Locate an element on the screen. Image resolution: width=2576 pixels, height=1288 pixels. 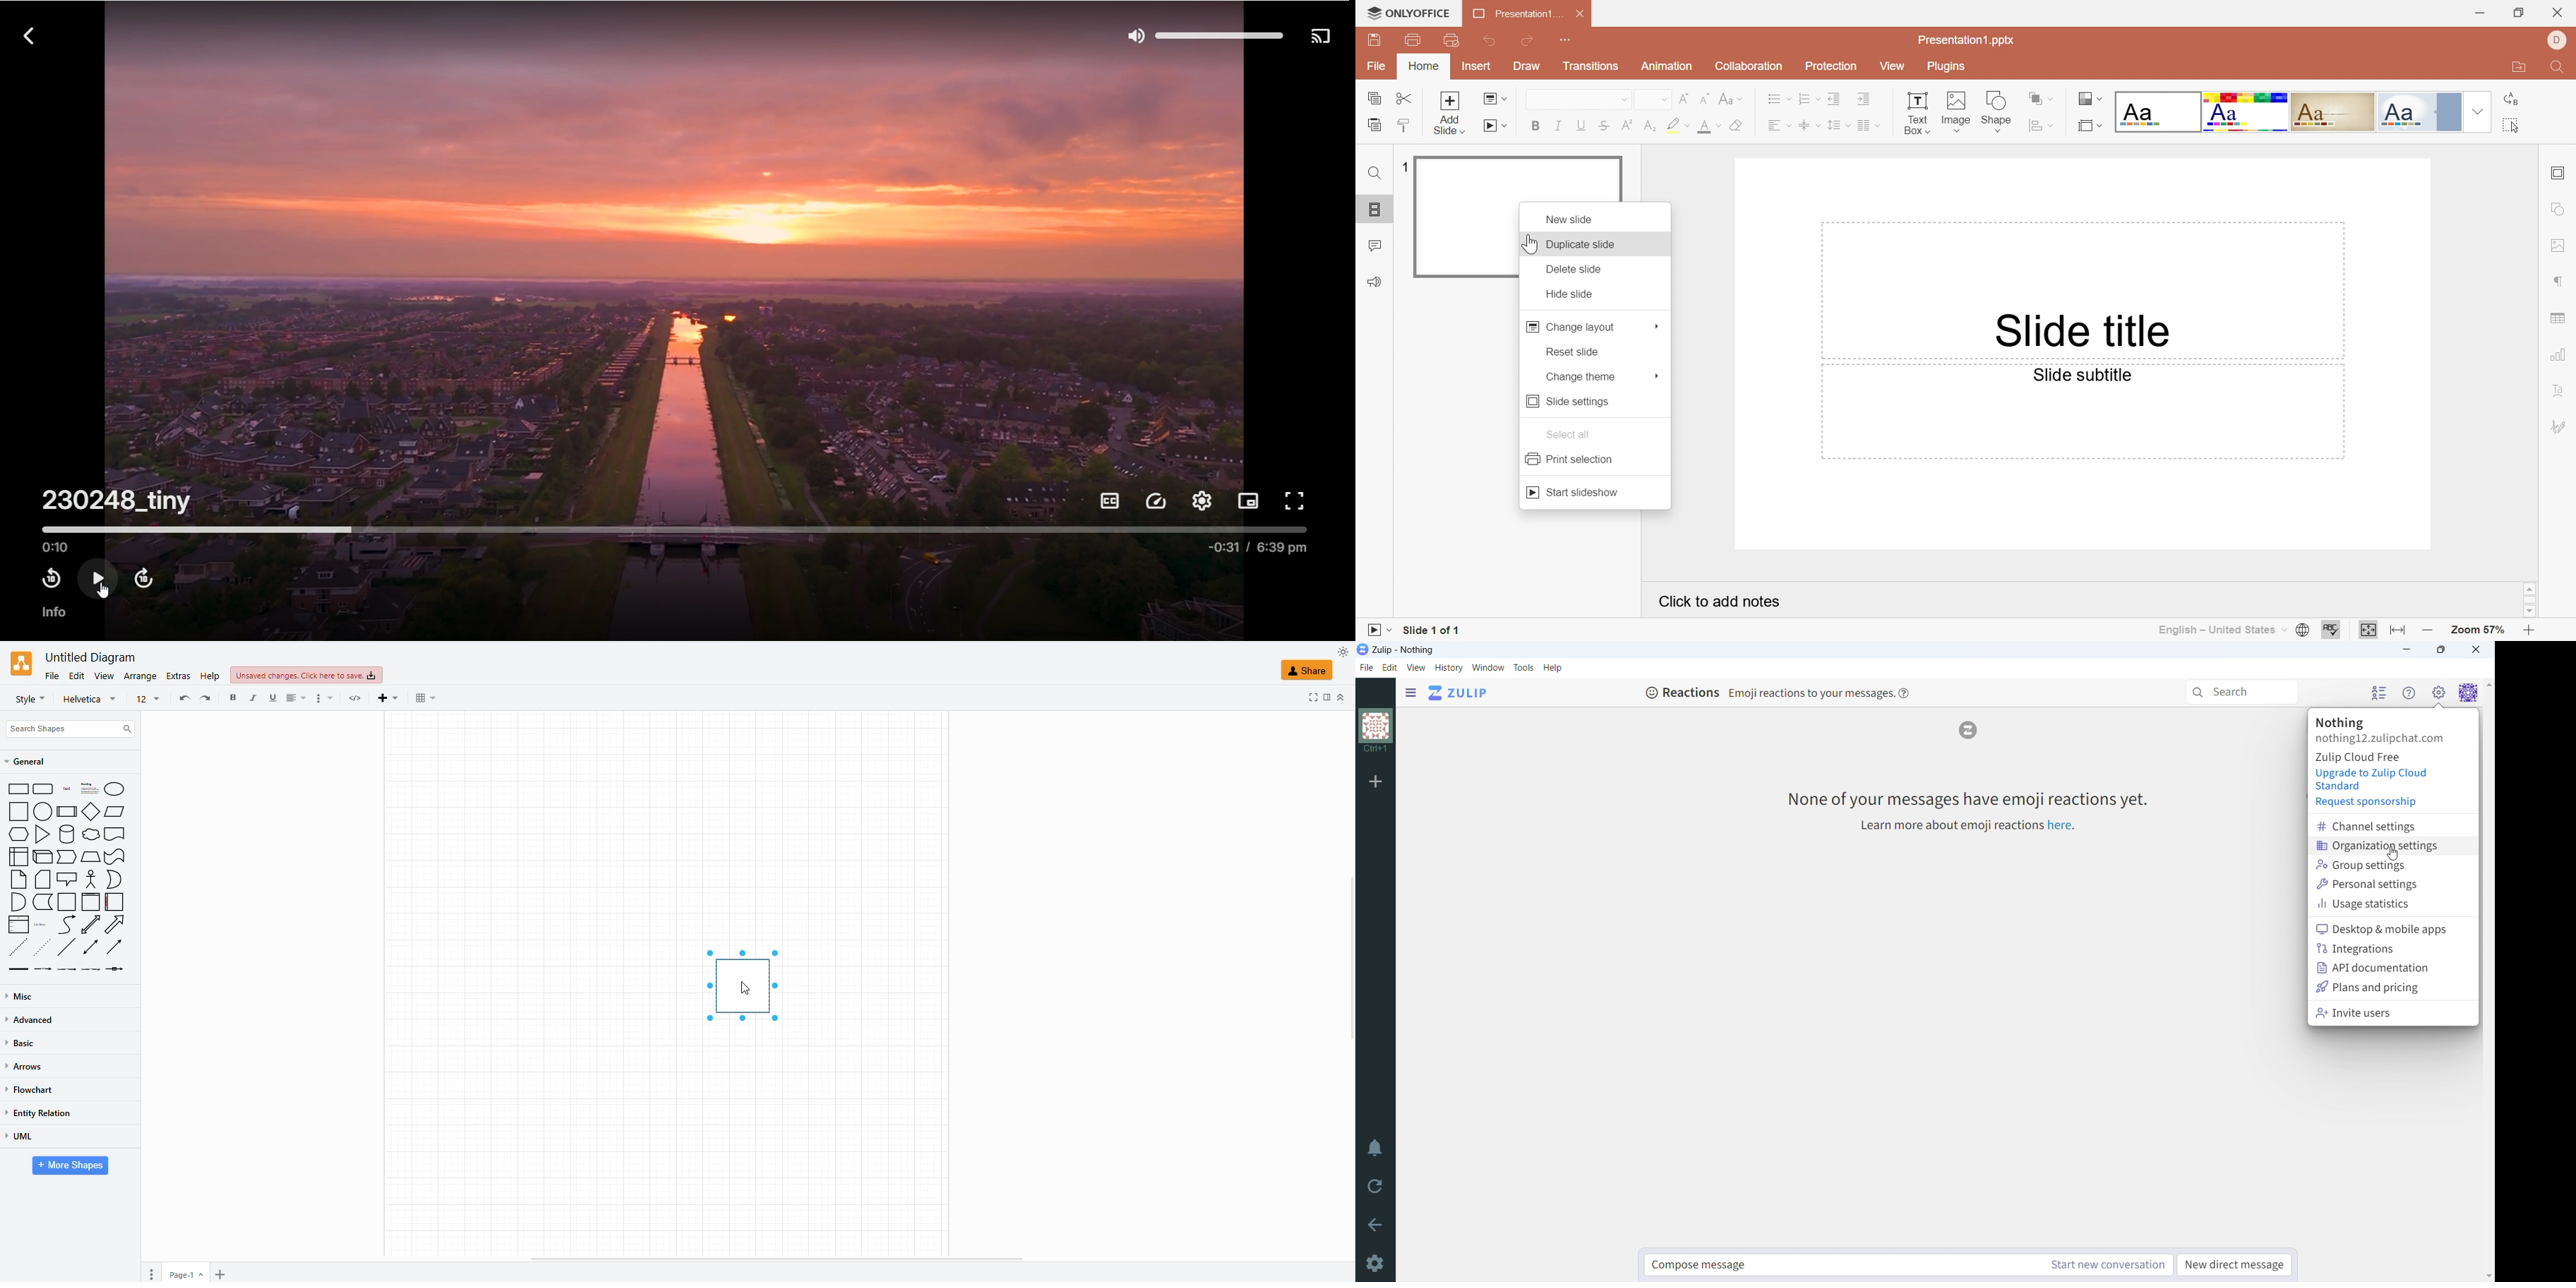
Minimize is located at coordinates (2476, 13).